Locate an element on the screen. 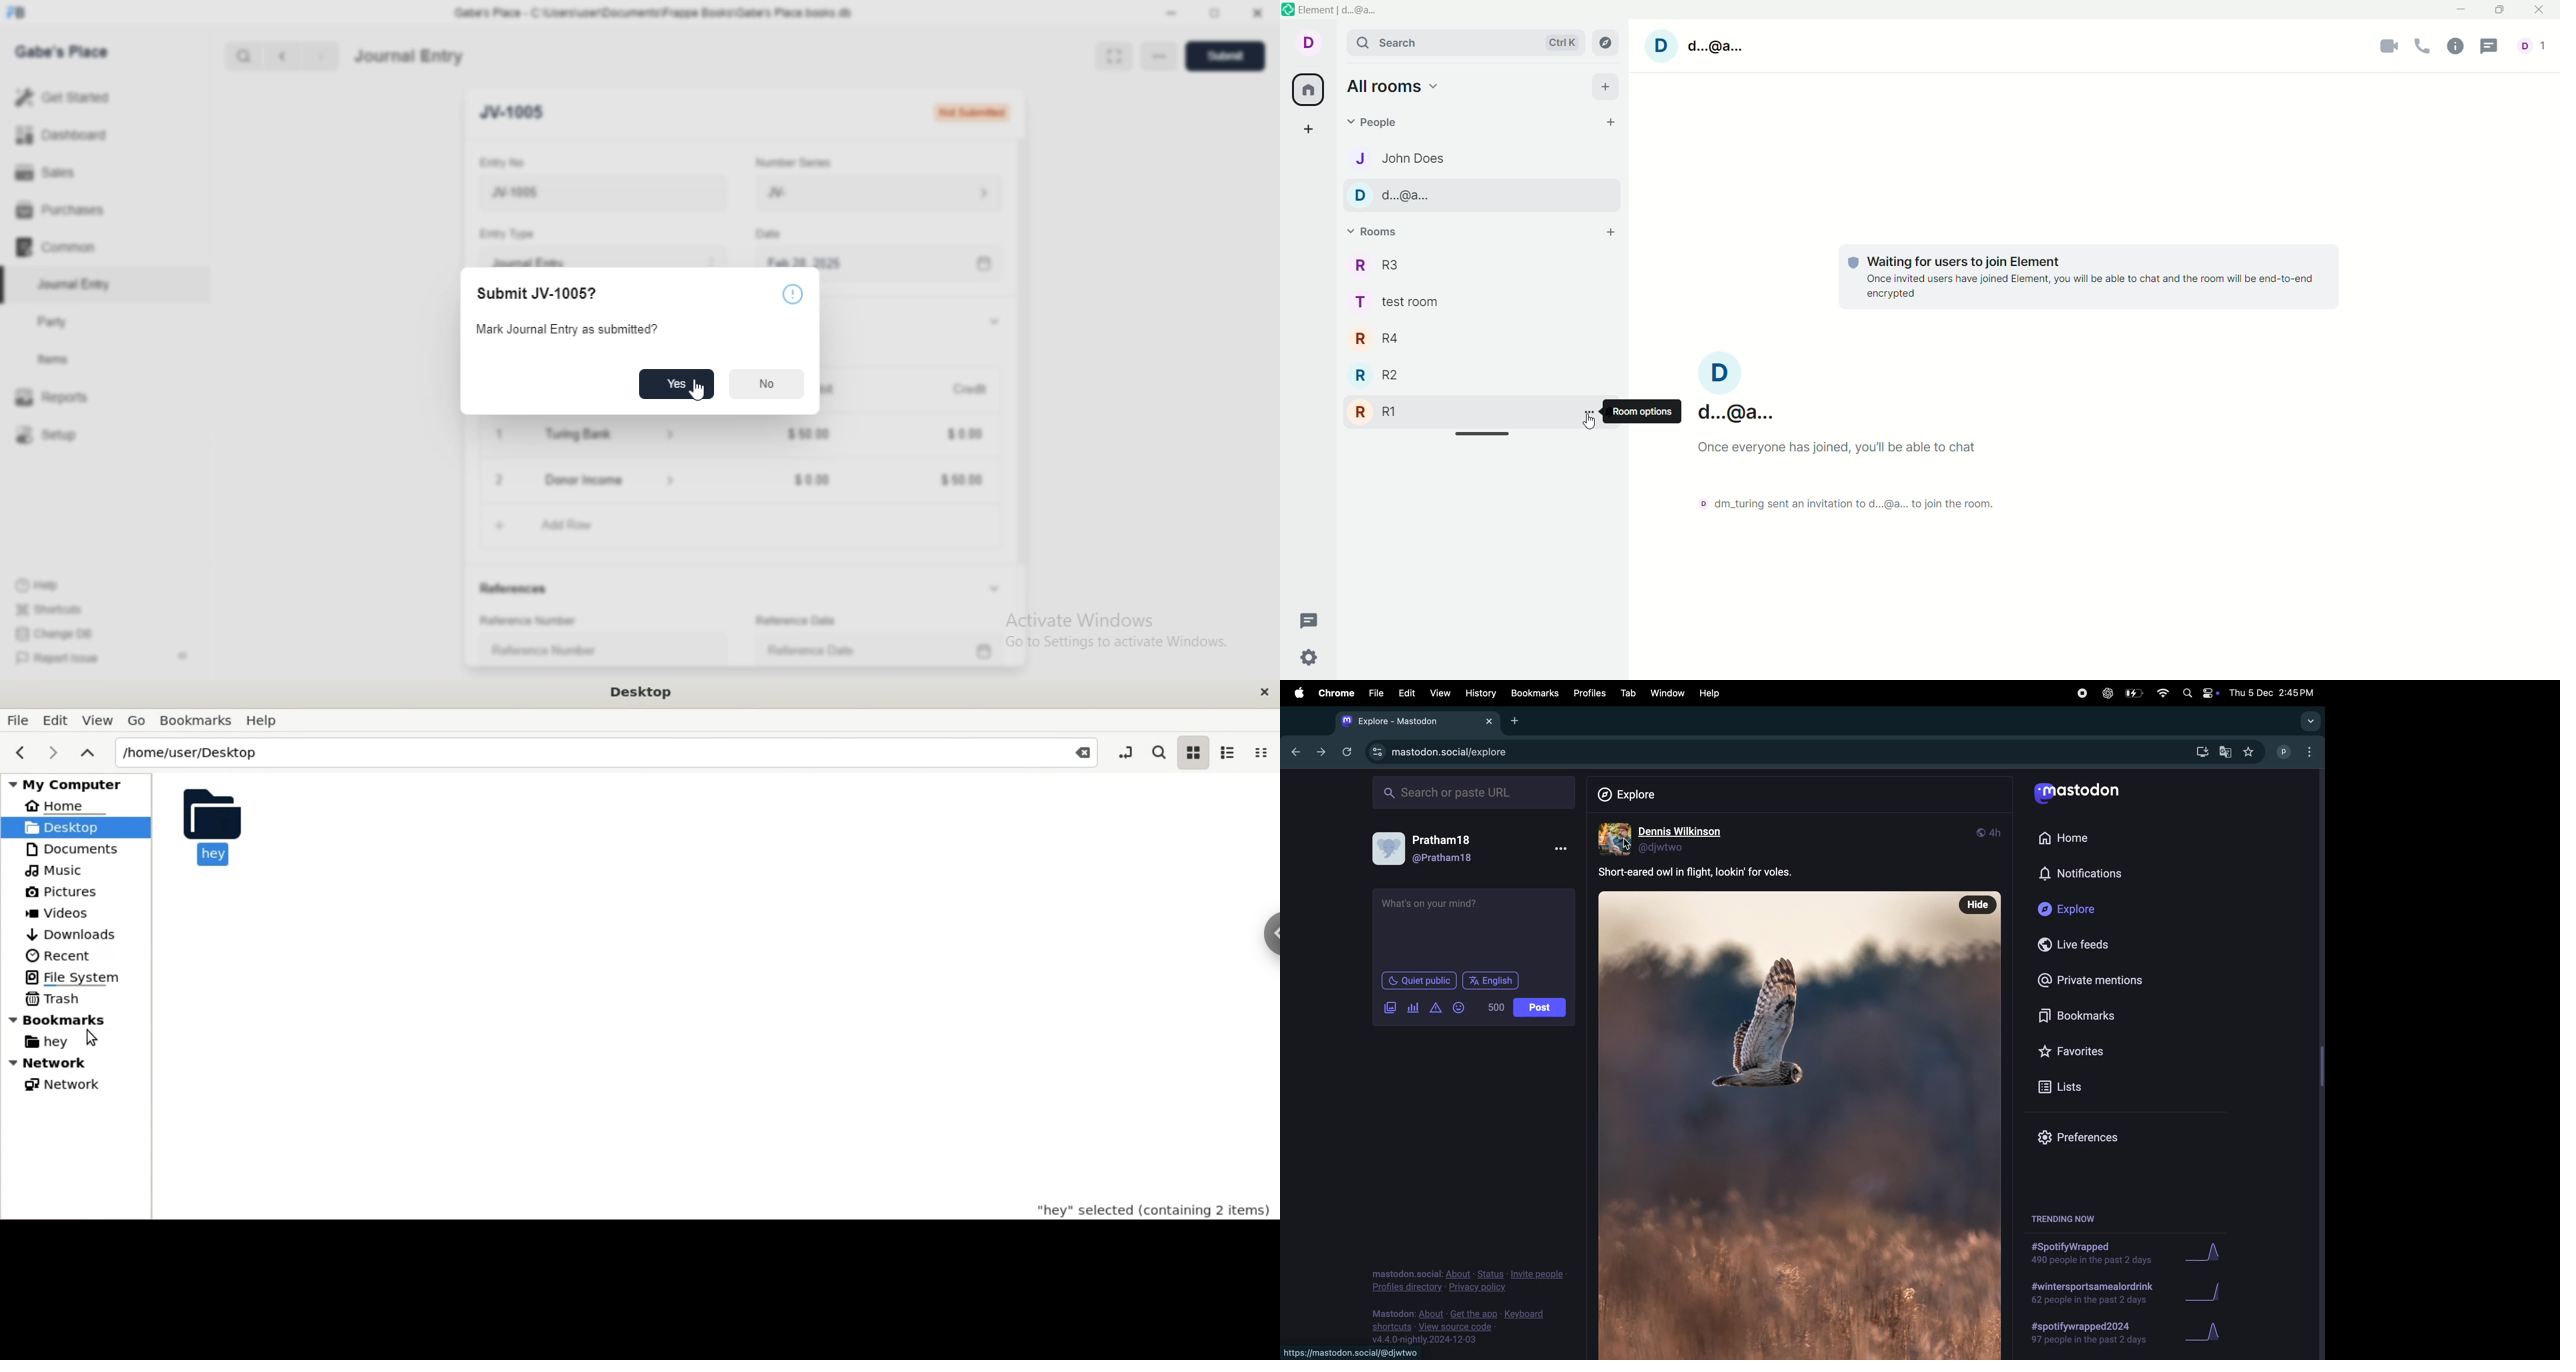 Image resolution: width=2576 pixels, height=1372 pixels. edit is located at coordinates (1408, 694).